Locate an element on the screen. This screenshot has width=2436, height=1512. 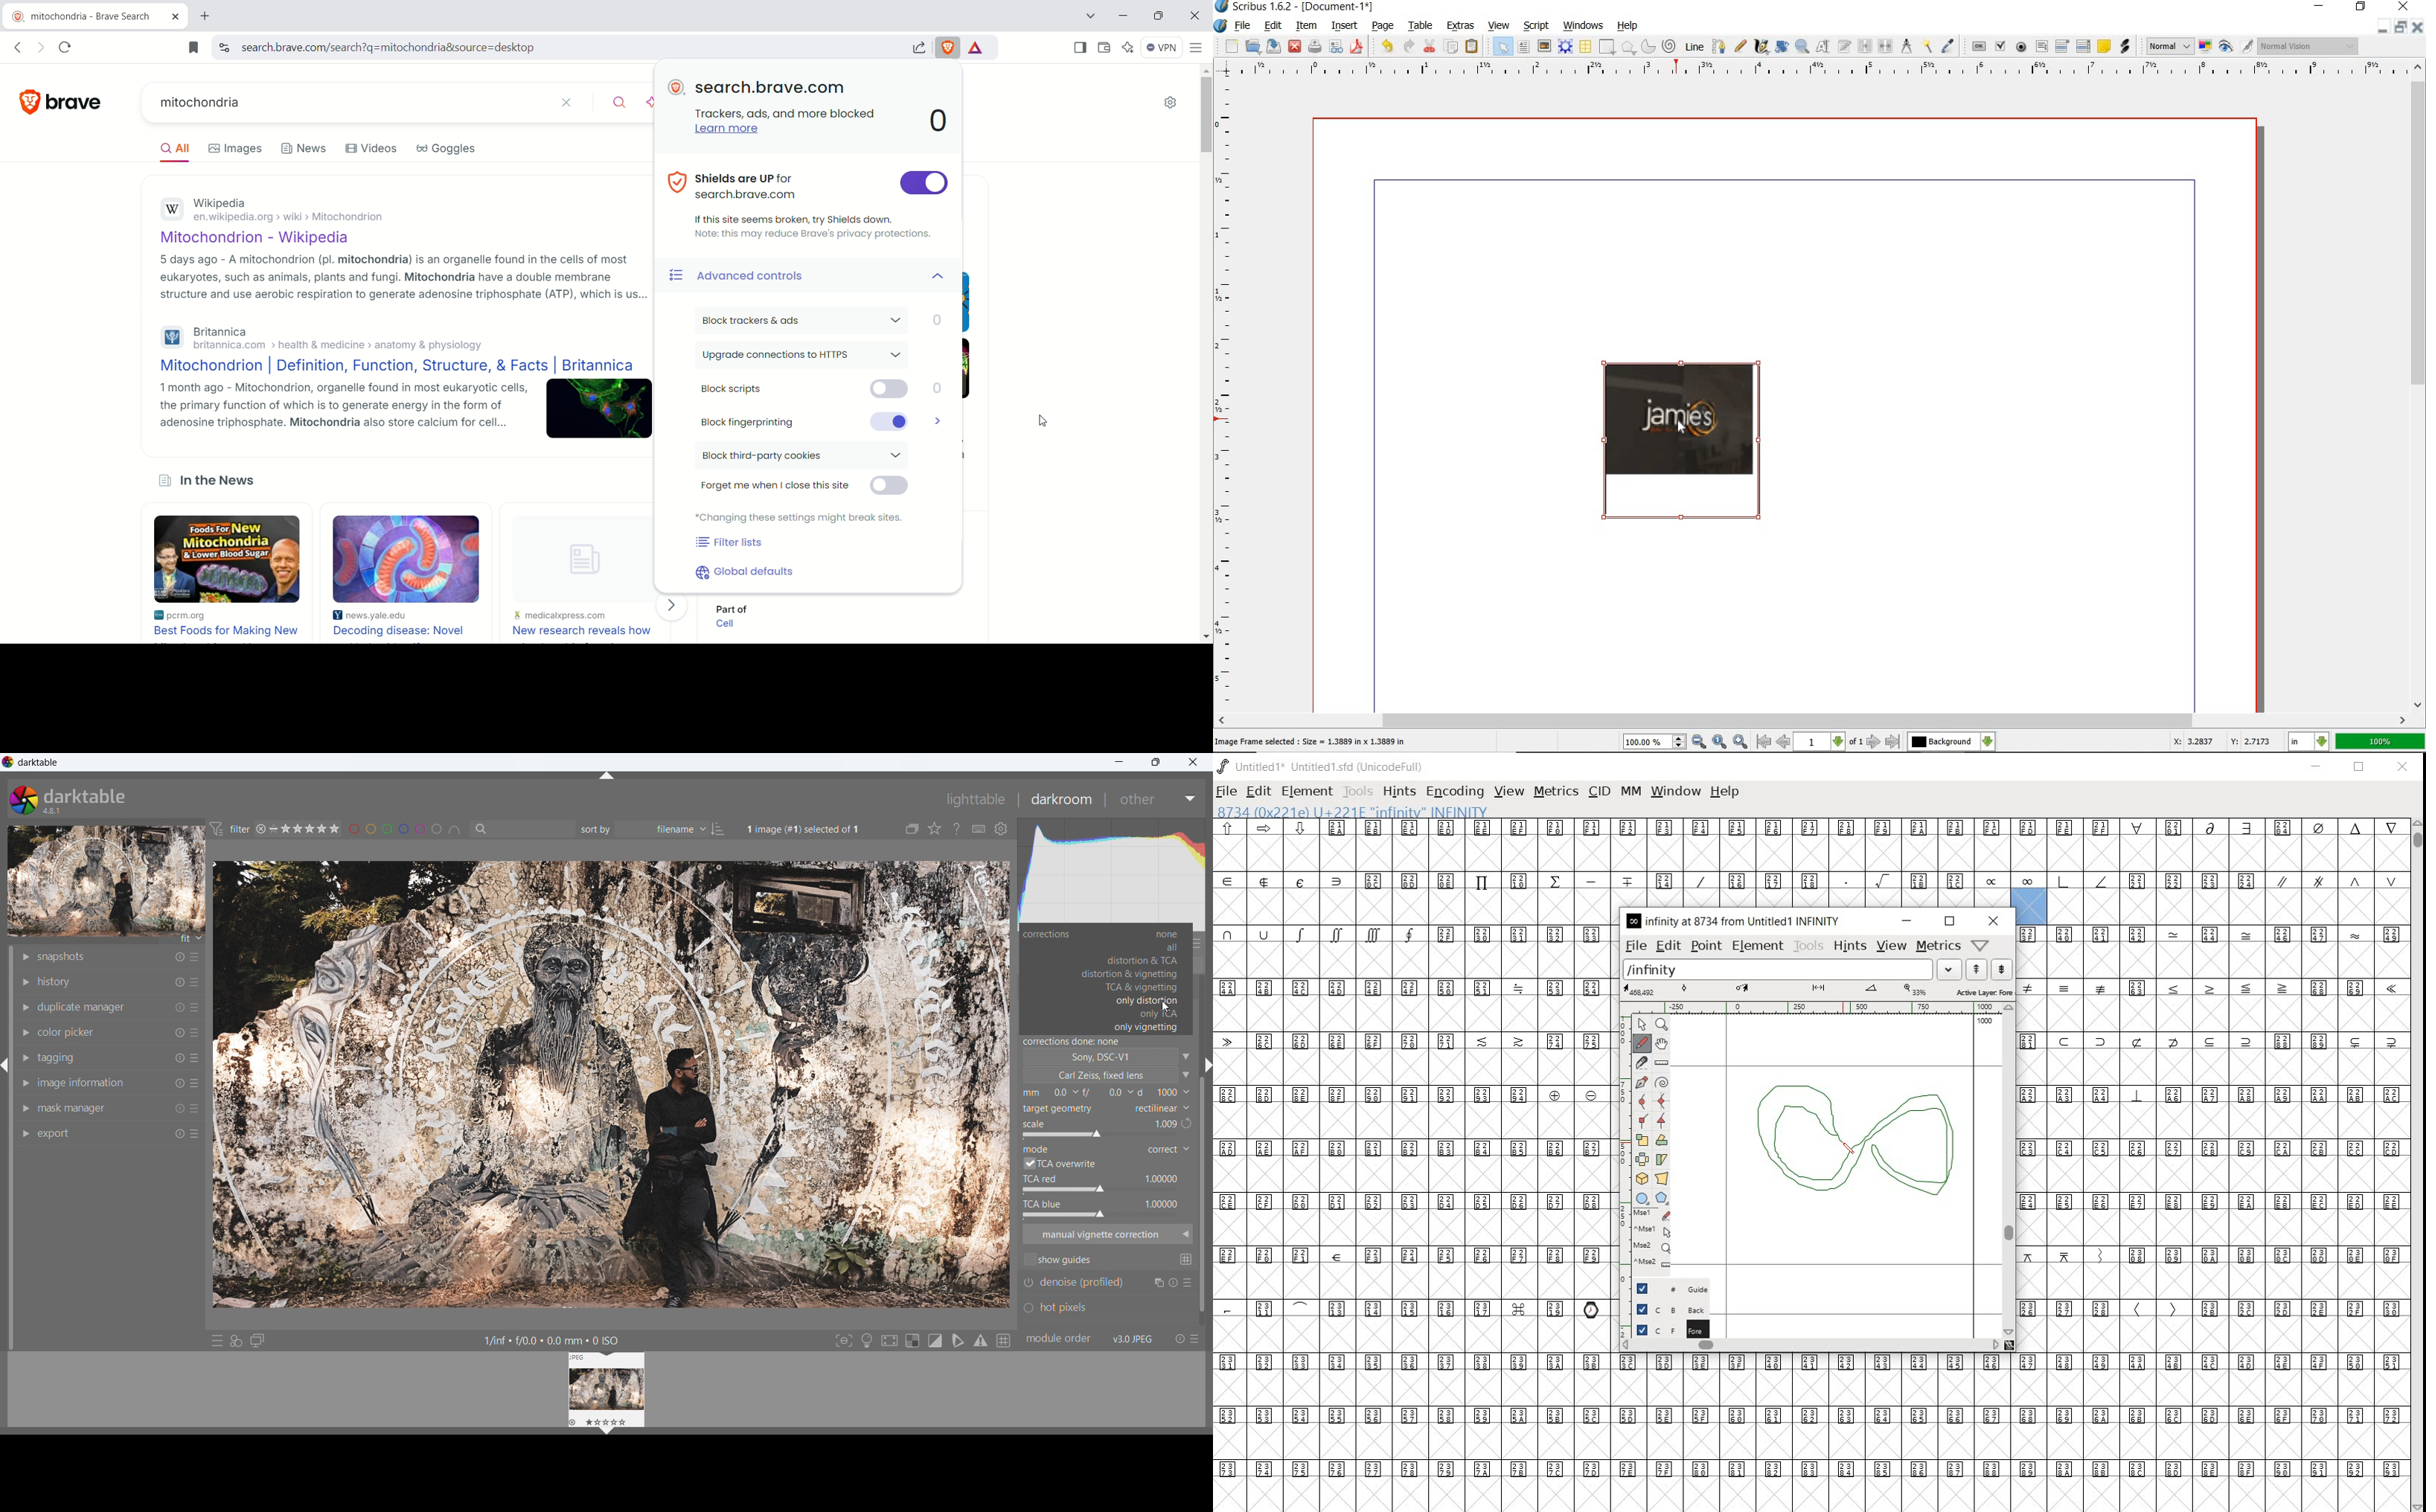
scrollbar is located at coordinates (2012, 1170).